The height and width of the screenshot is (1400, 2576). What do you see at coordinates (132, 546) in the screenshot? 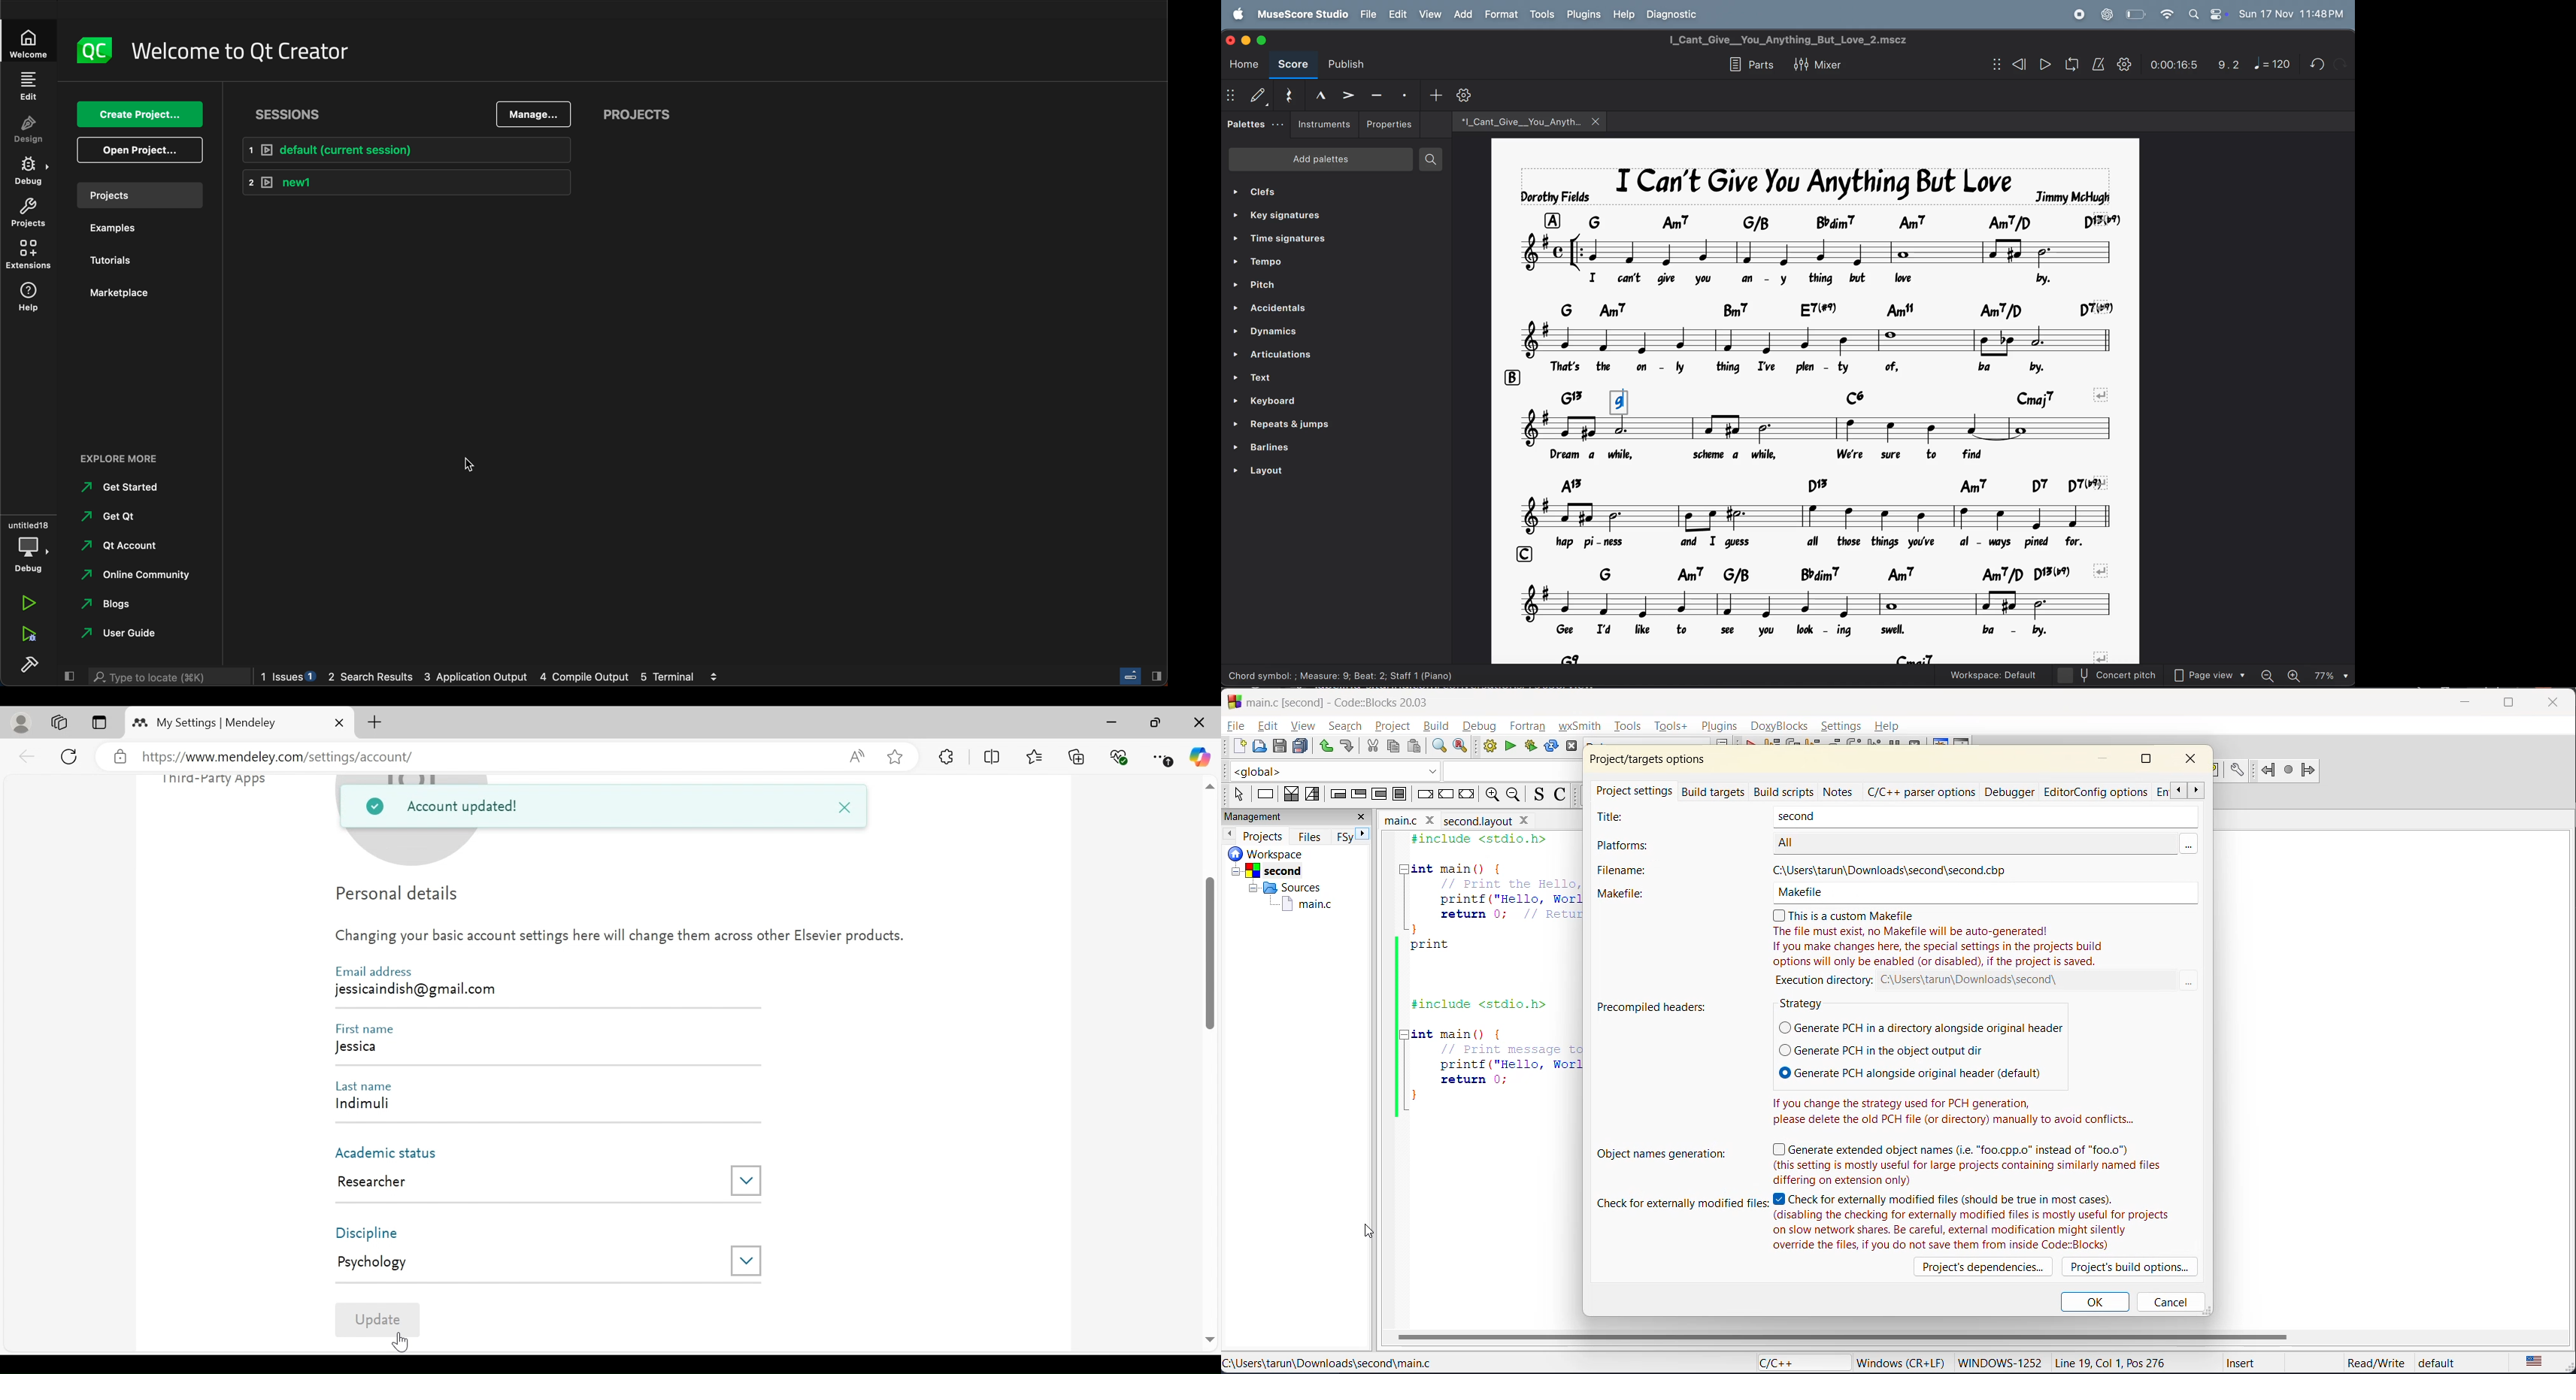
I see `account` at bounding box center [132, 546].